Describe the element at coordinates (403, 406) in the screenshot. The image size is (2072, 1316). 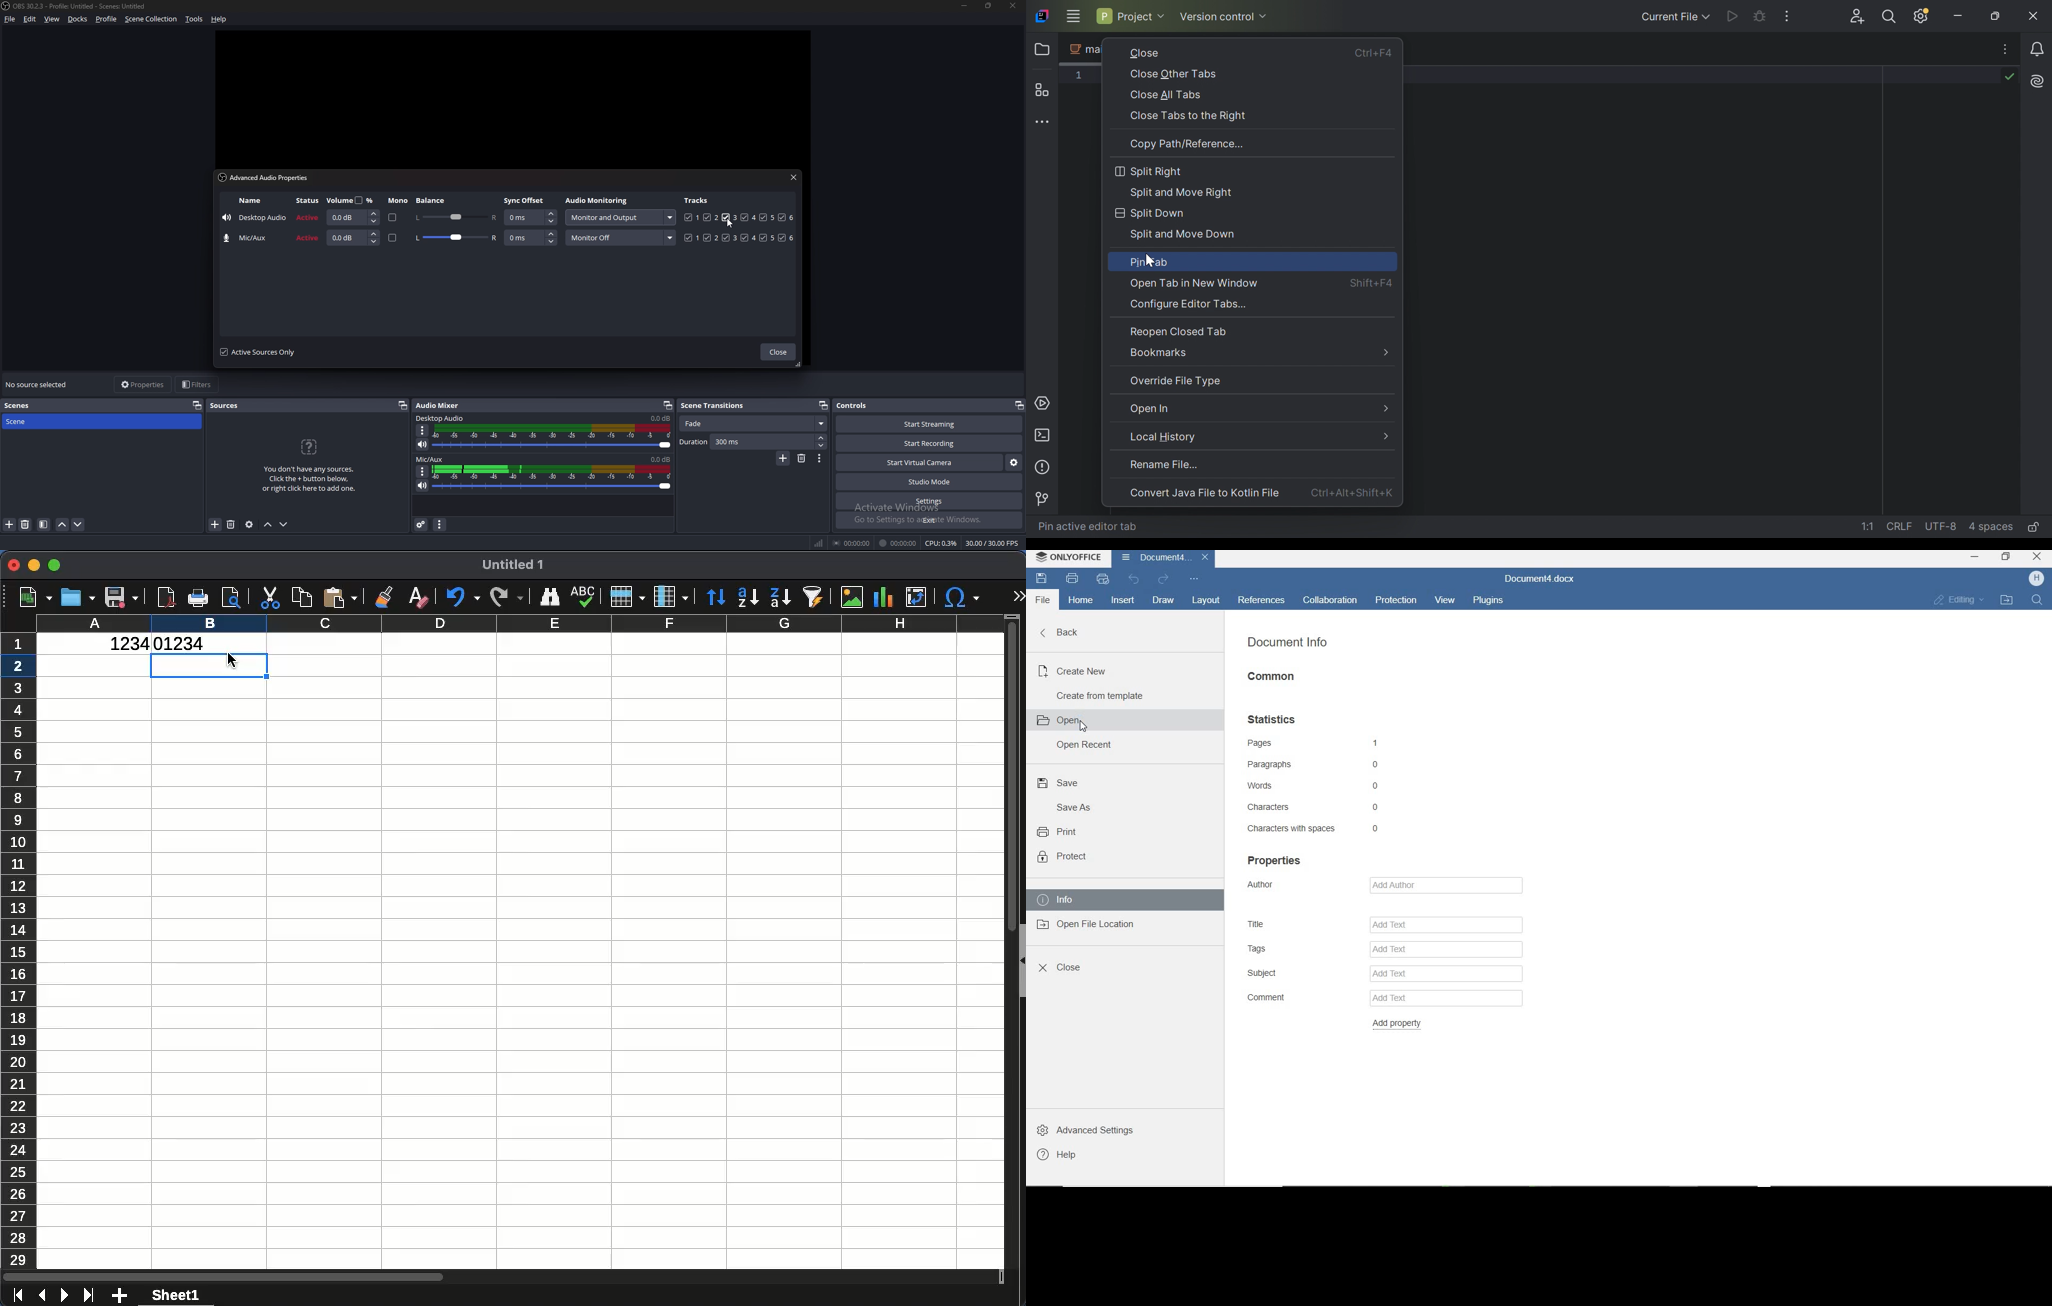
I see `pop out` at that location.